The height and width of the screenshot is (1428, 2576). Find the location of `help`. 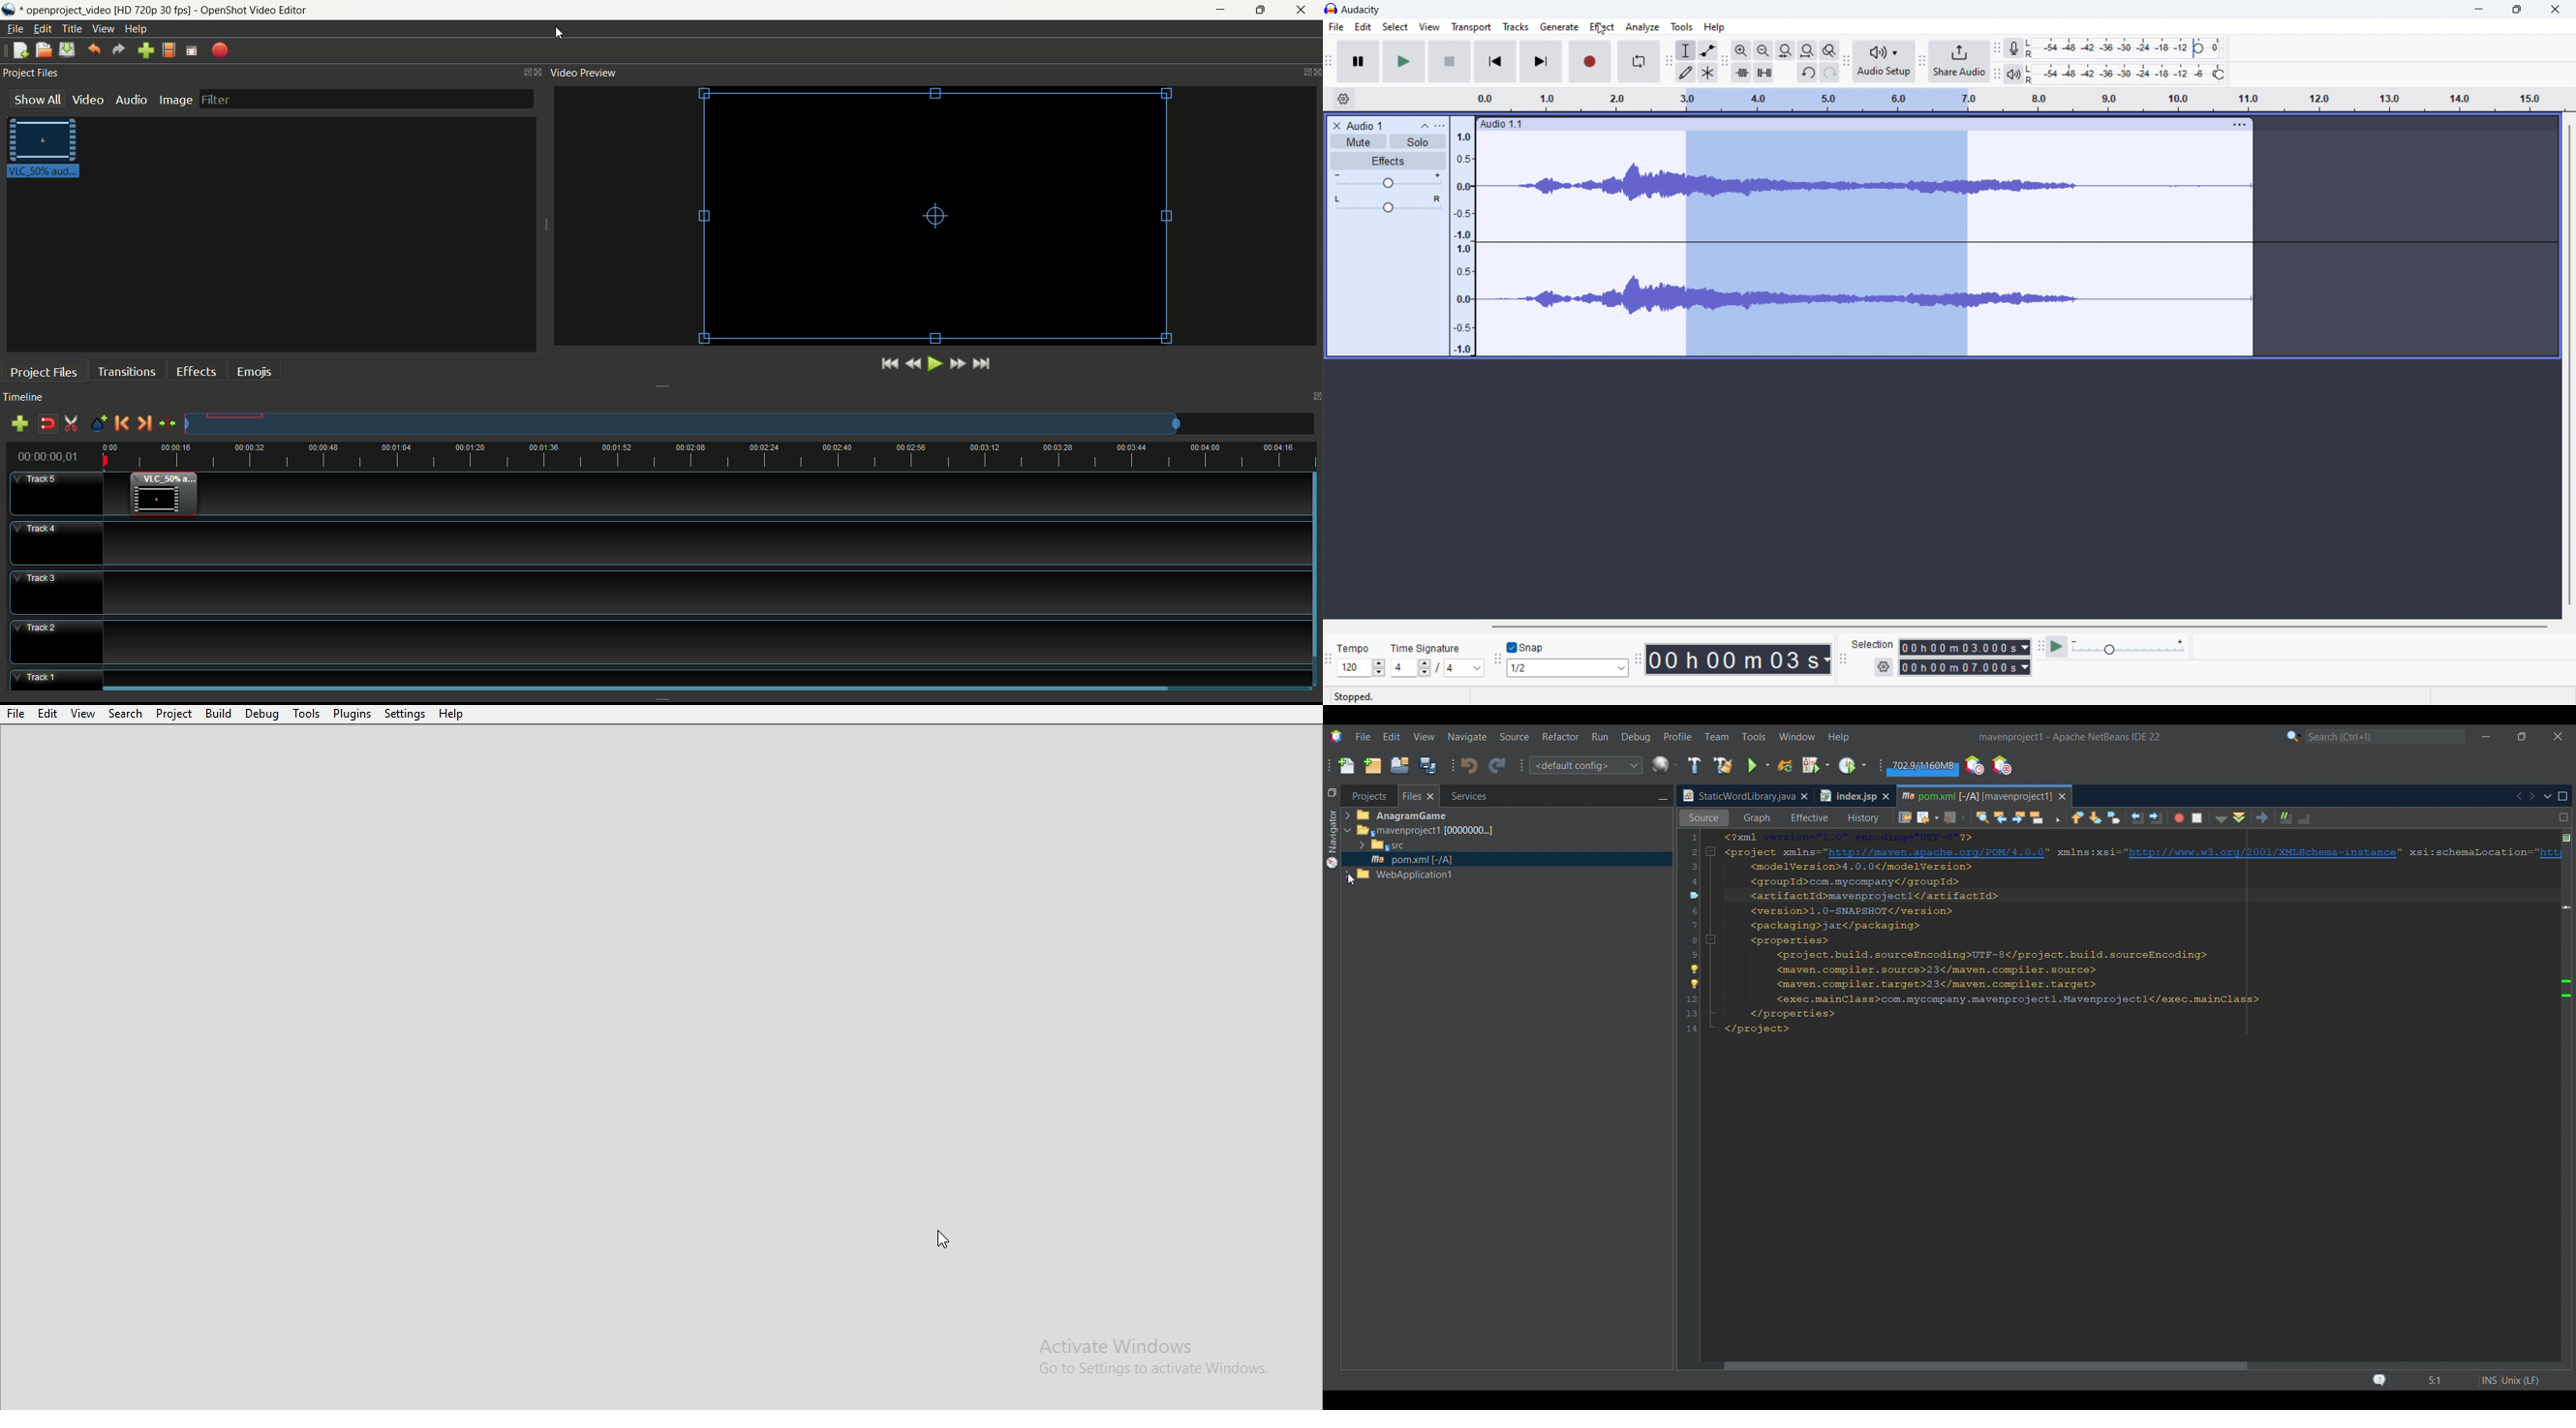

help is located at coordinates (1713, 27).